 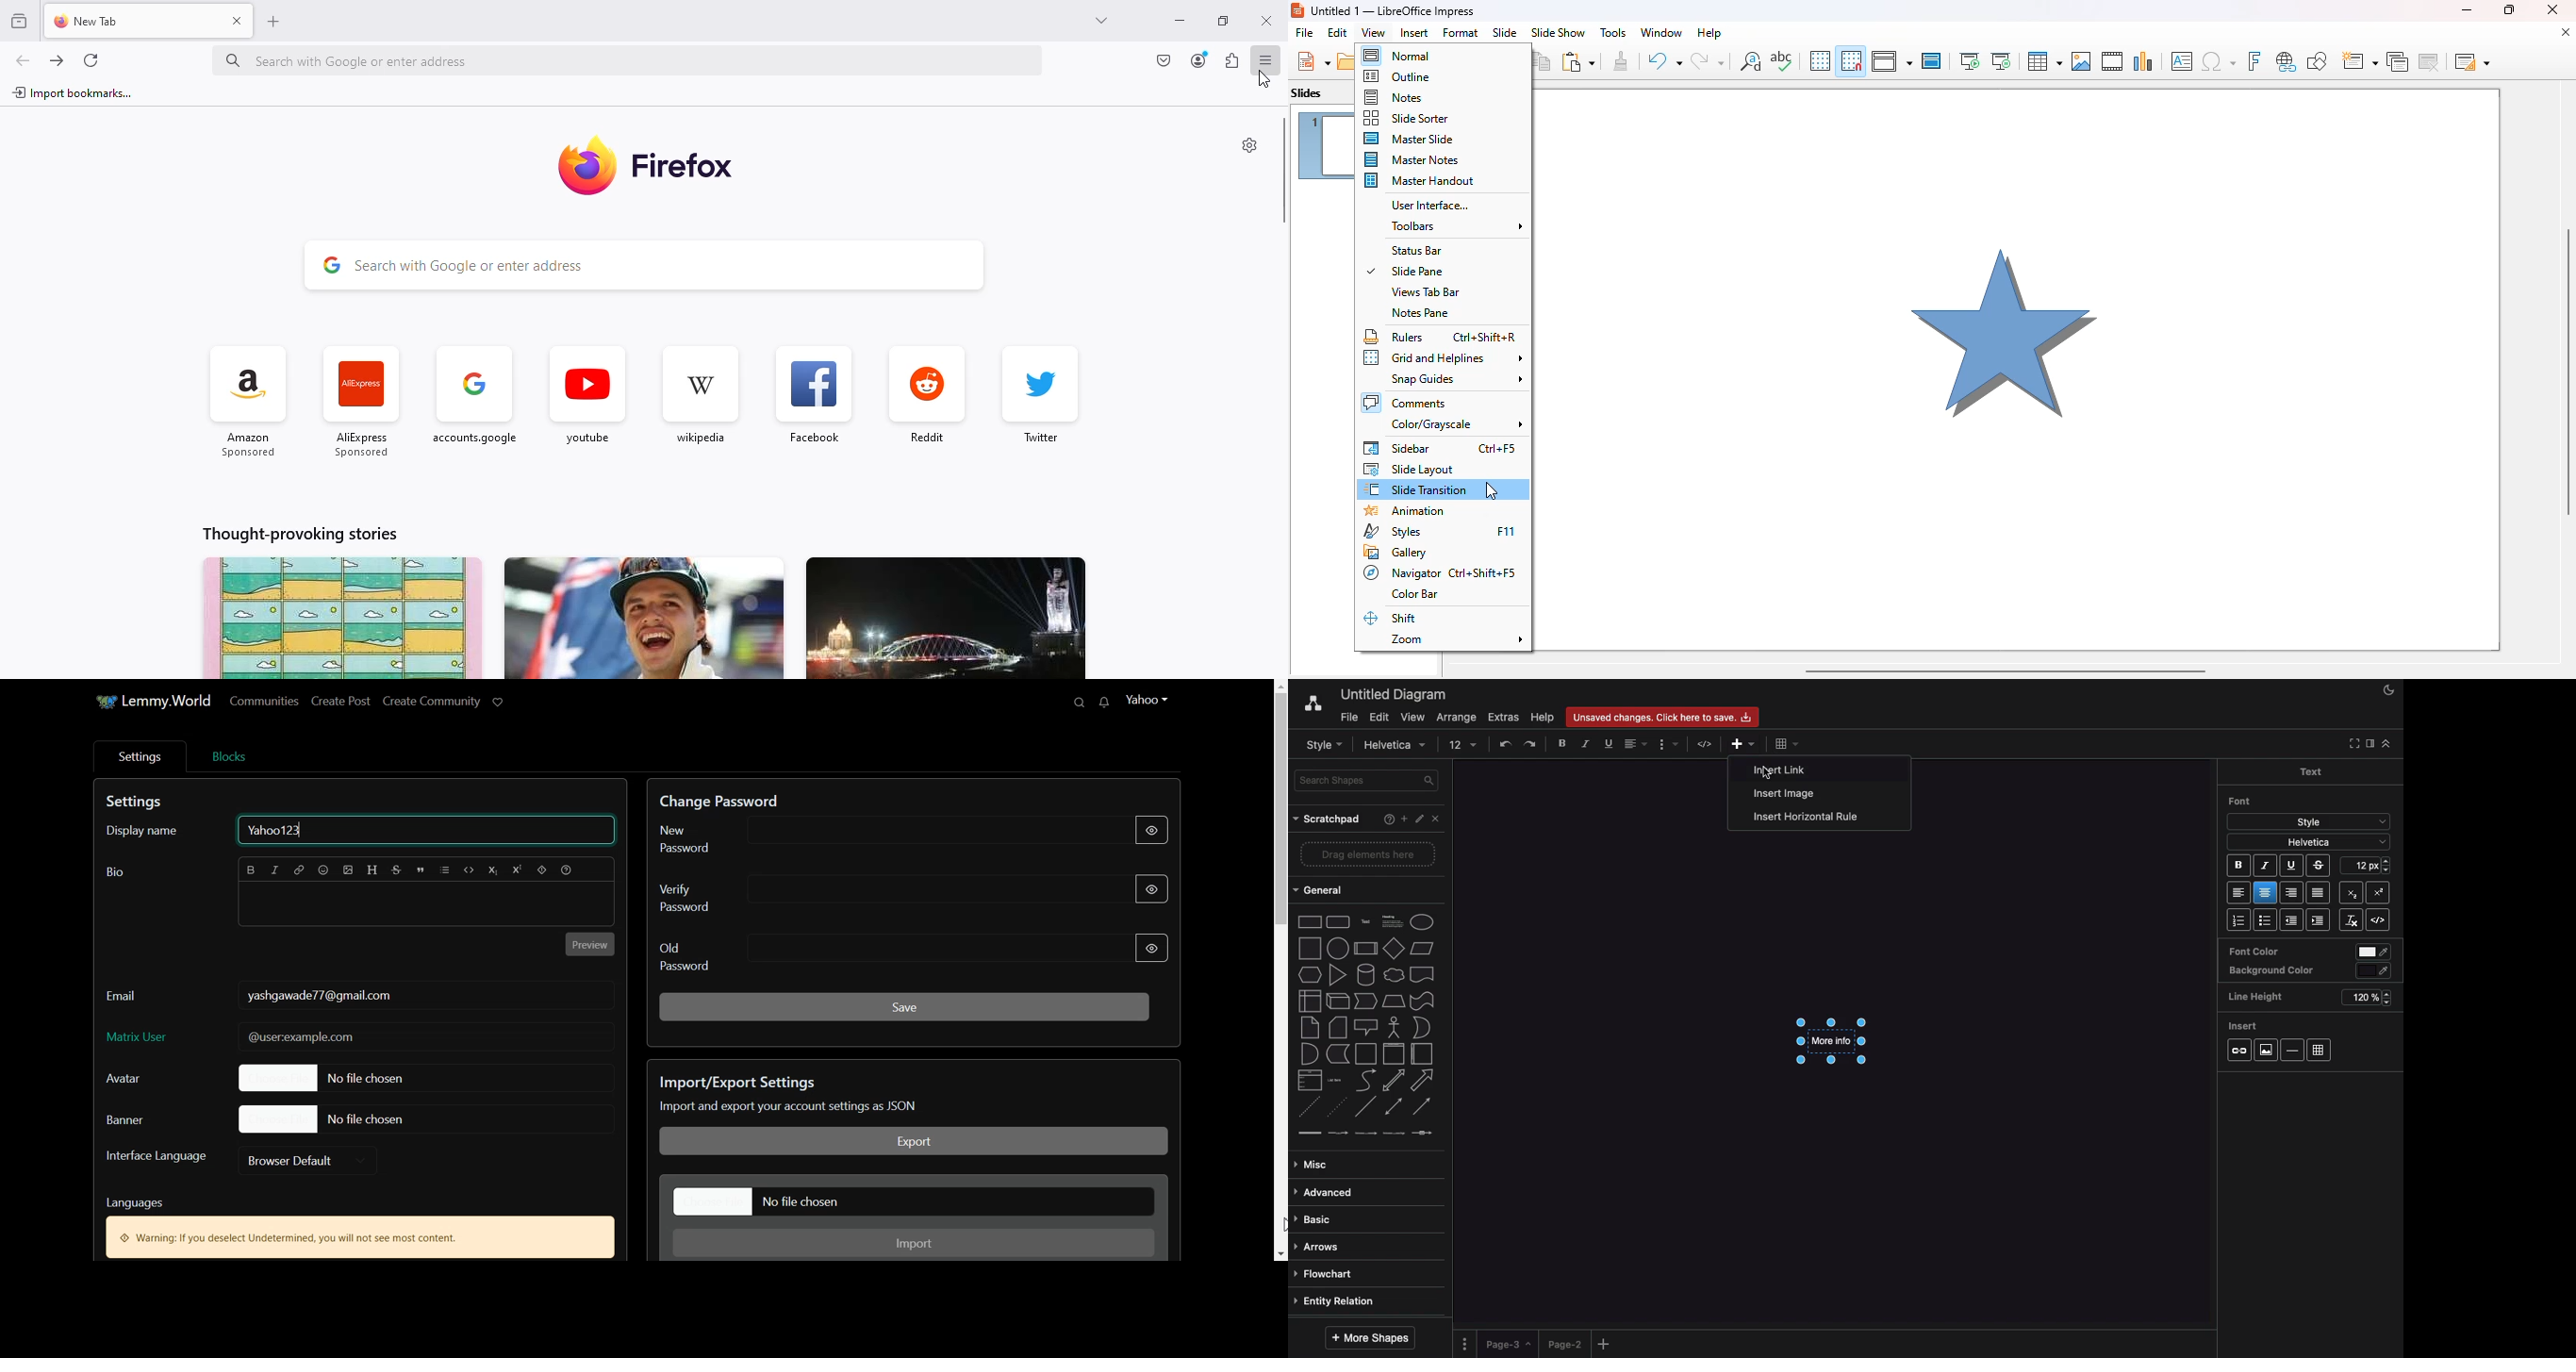 What do you see at coordinates (585, 168) in the screenshot?
I see `logo` at bounding box center [585, 168].